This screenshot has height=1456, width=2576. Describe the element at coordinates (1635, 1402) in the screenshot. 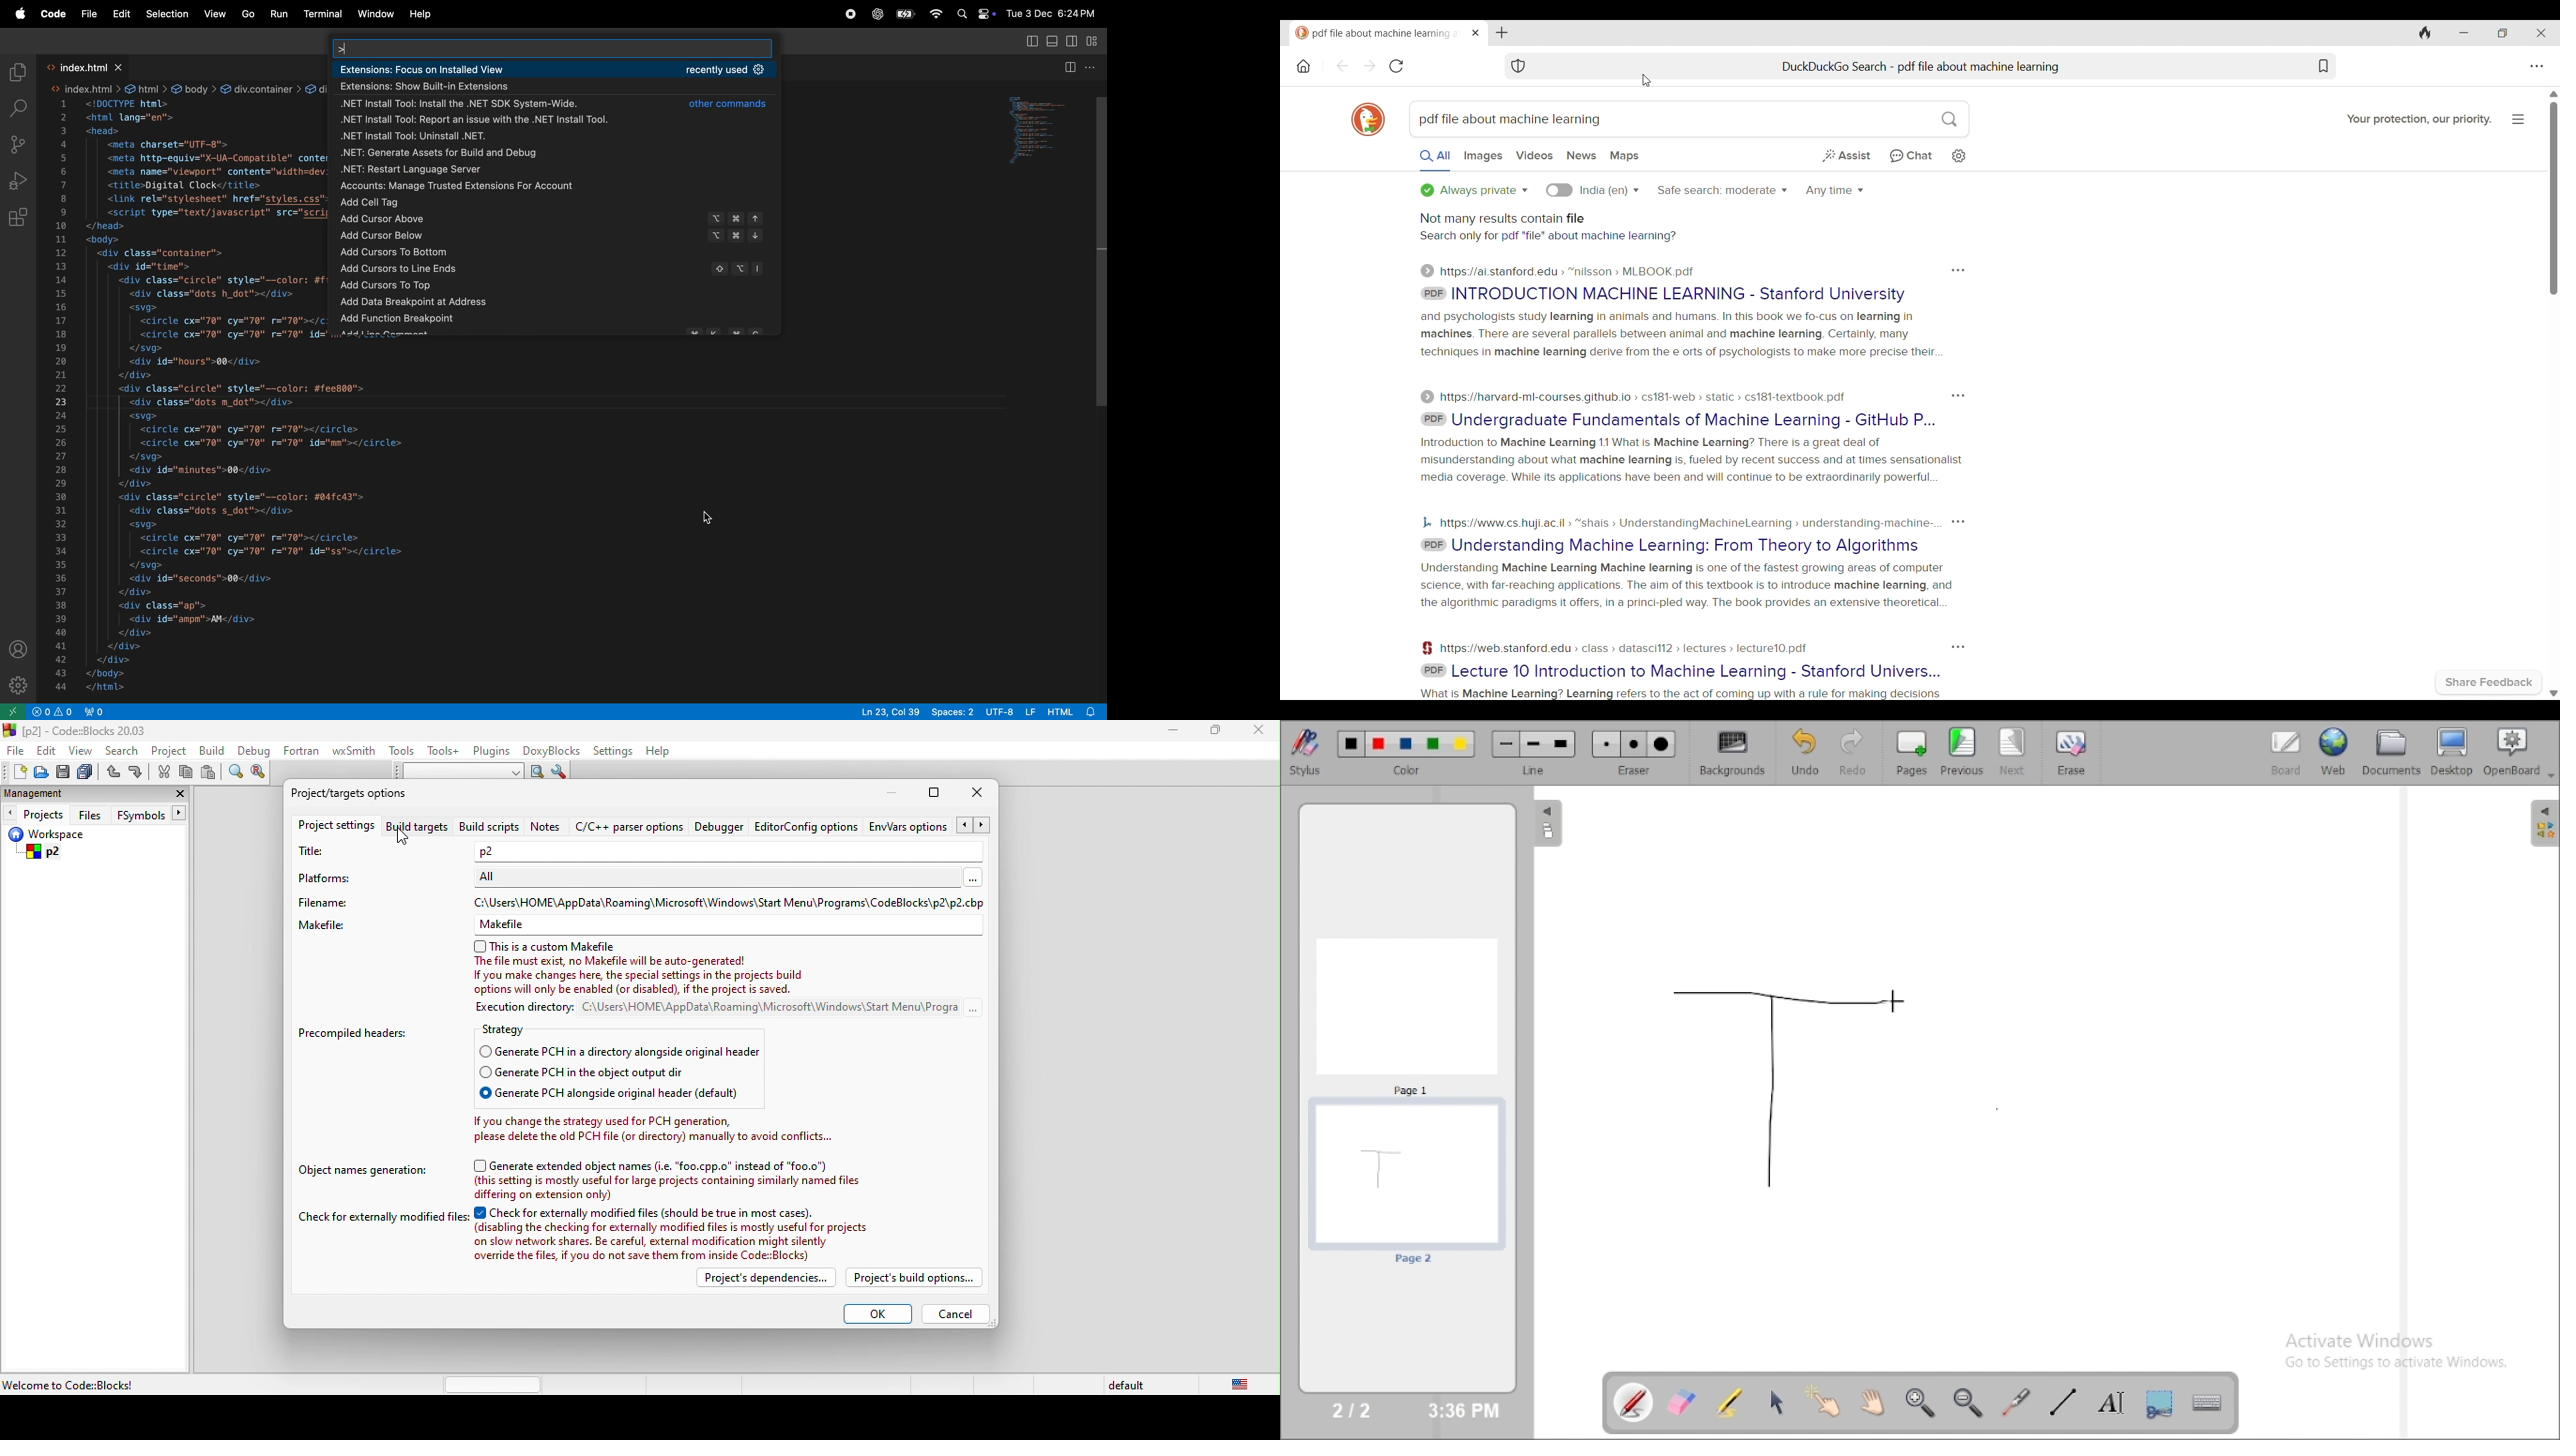

I see `annotate document` at that location.